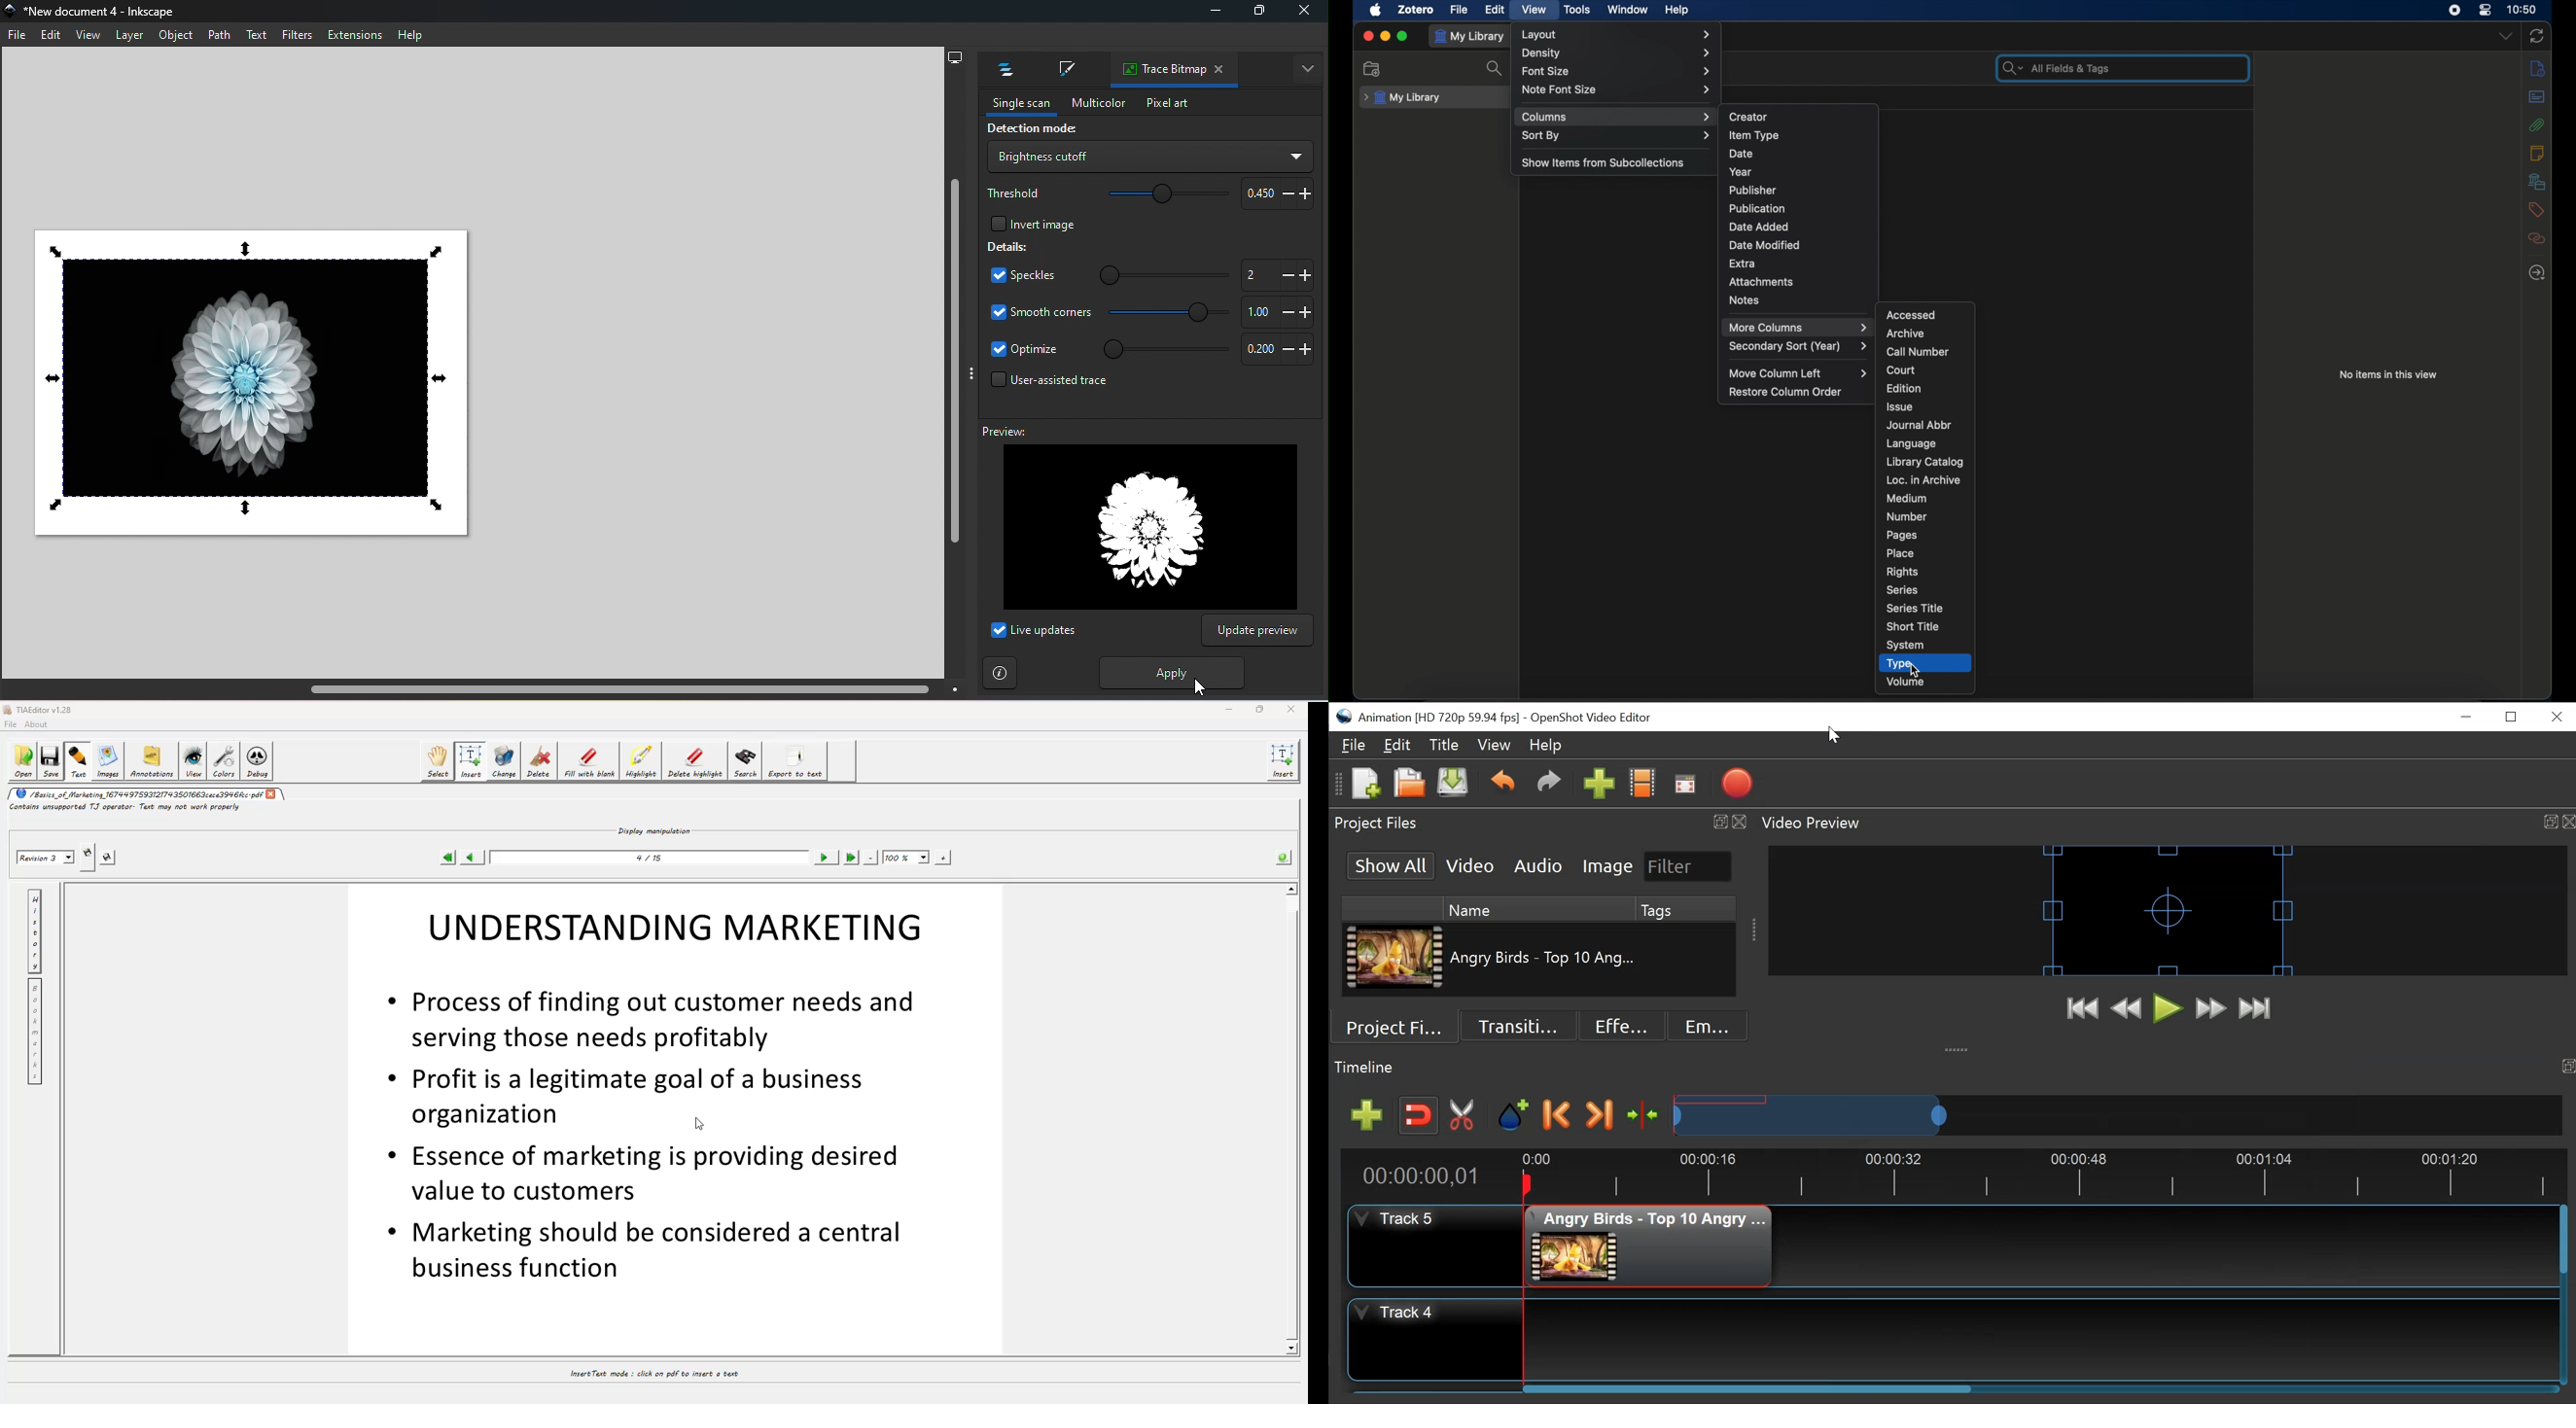  What do you see at coordinates (1798, 347) in the screenshot?
I see `secondary sort` at bounding box center [1798, 347].